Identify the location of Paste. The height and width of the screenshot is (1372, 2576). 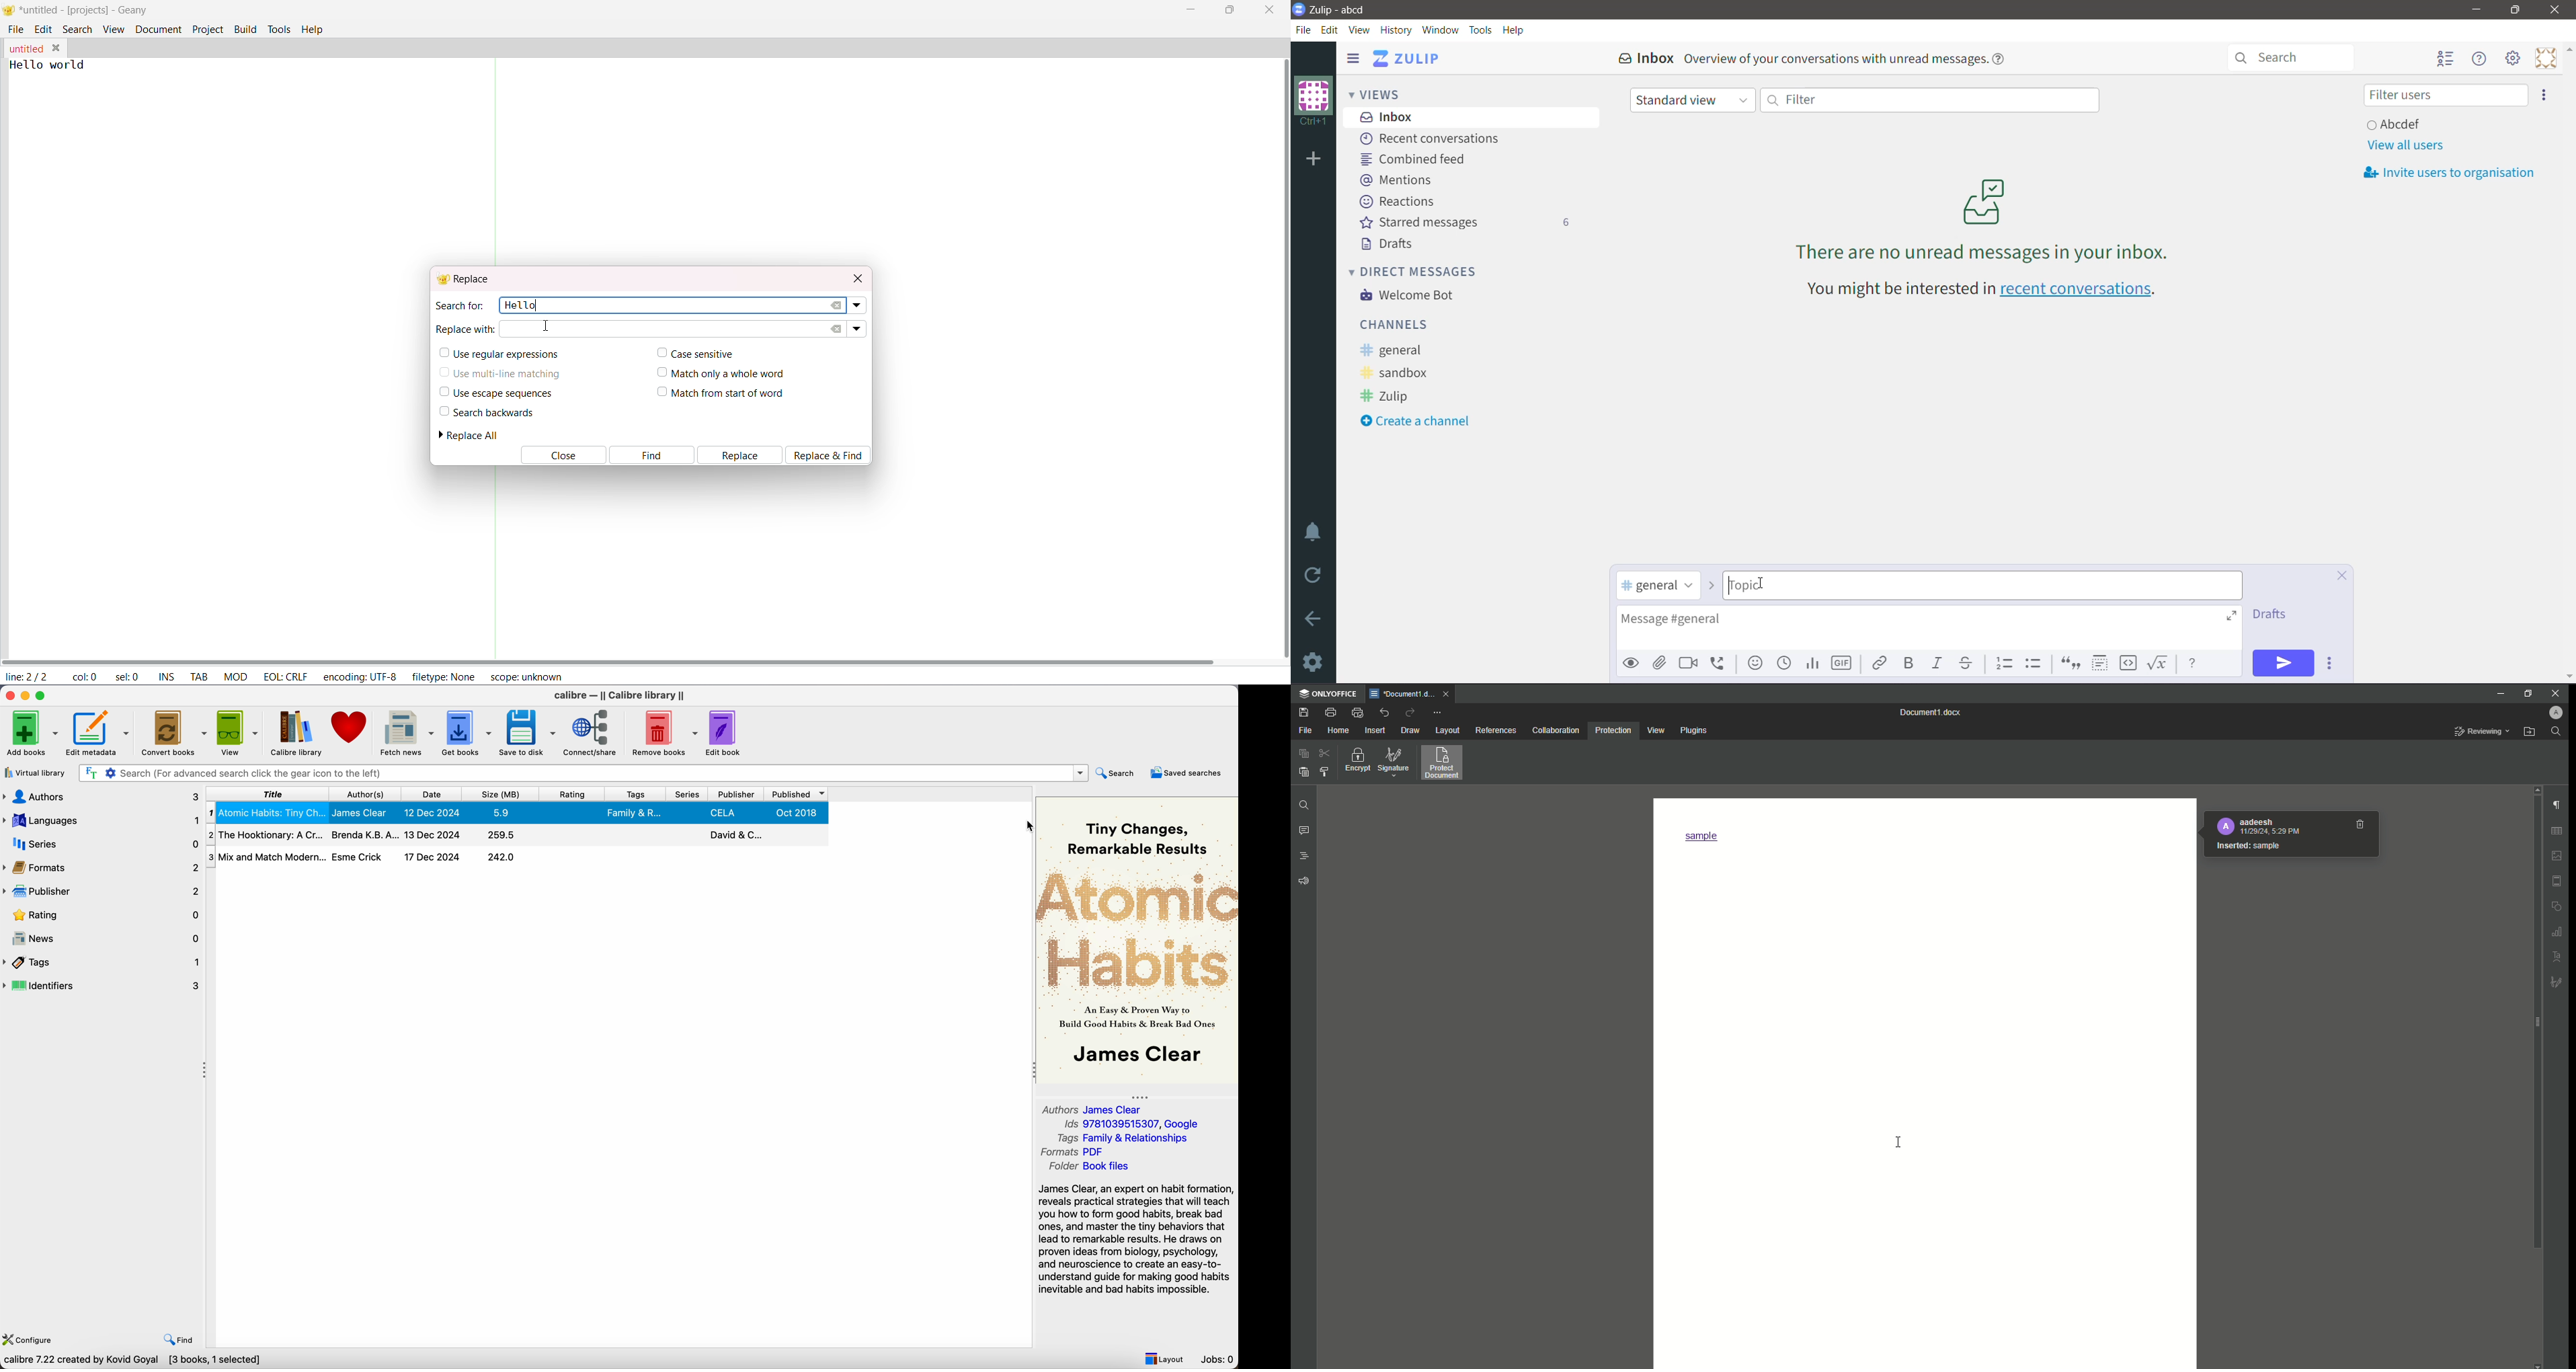
(1302, 772).